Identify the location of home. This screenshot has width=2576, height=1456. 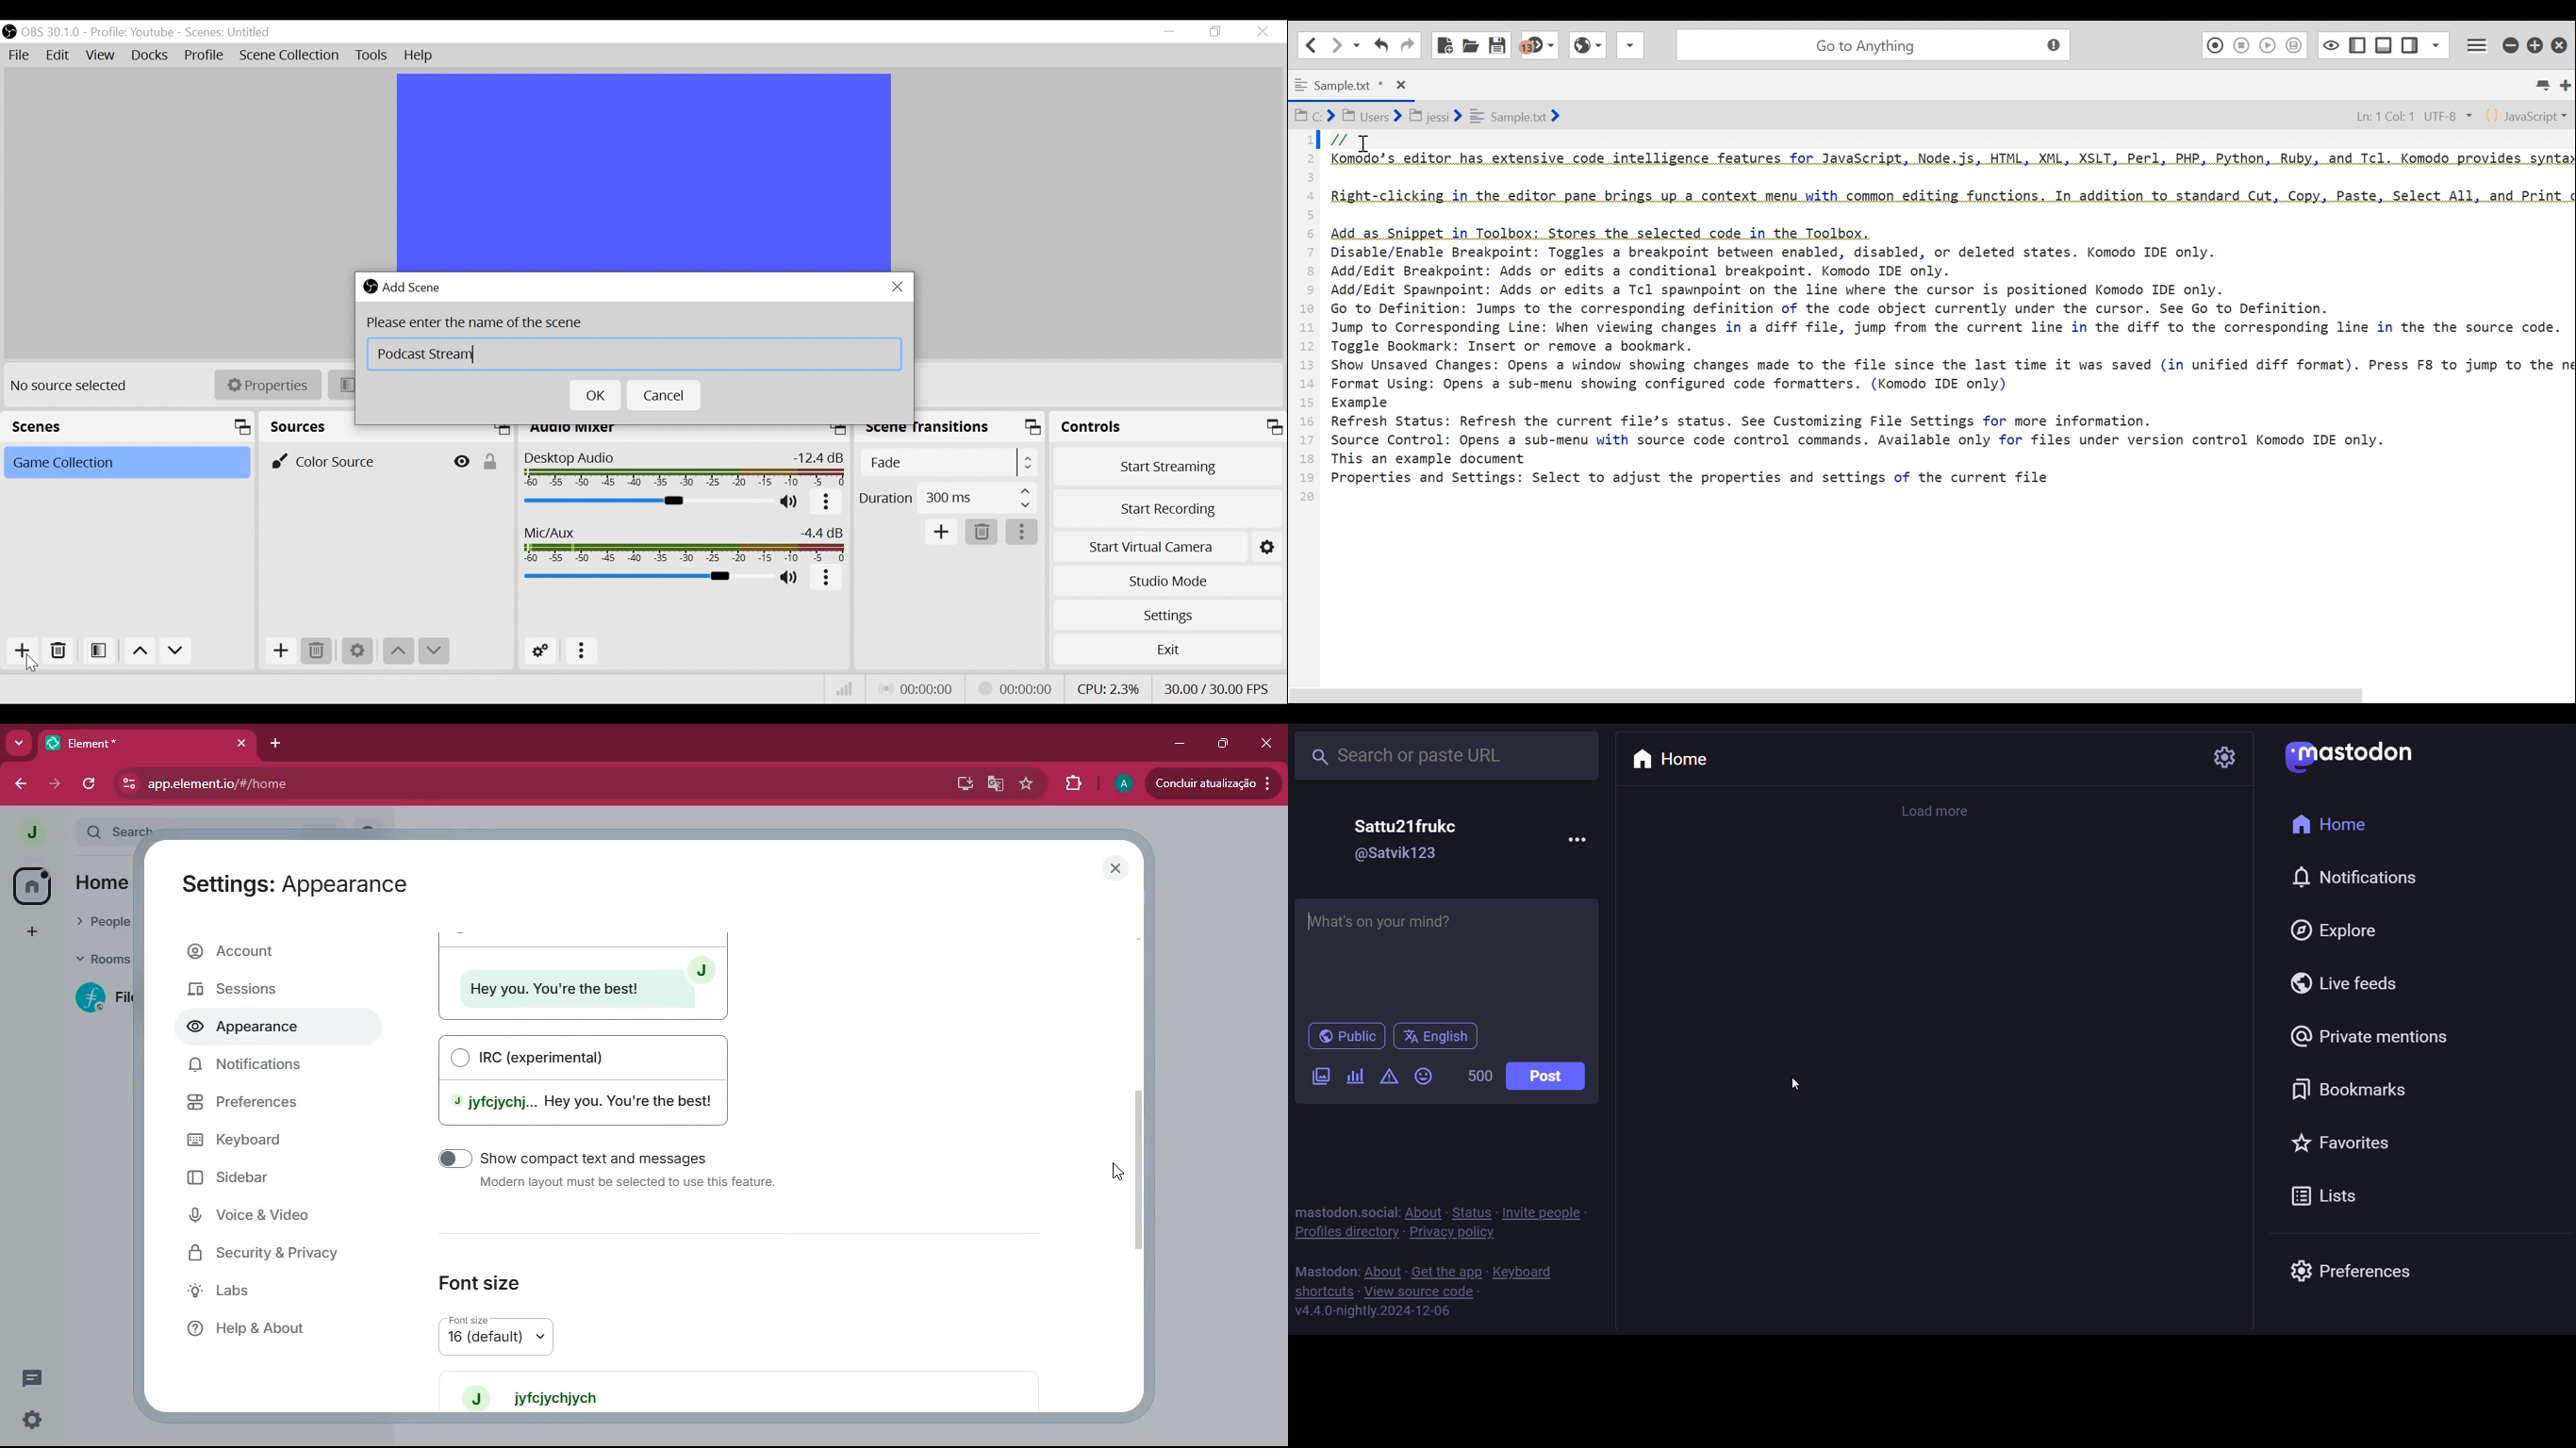
(31, 885).